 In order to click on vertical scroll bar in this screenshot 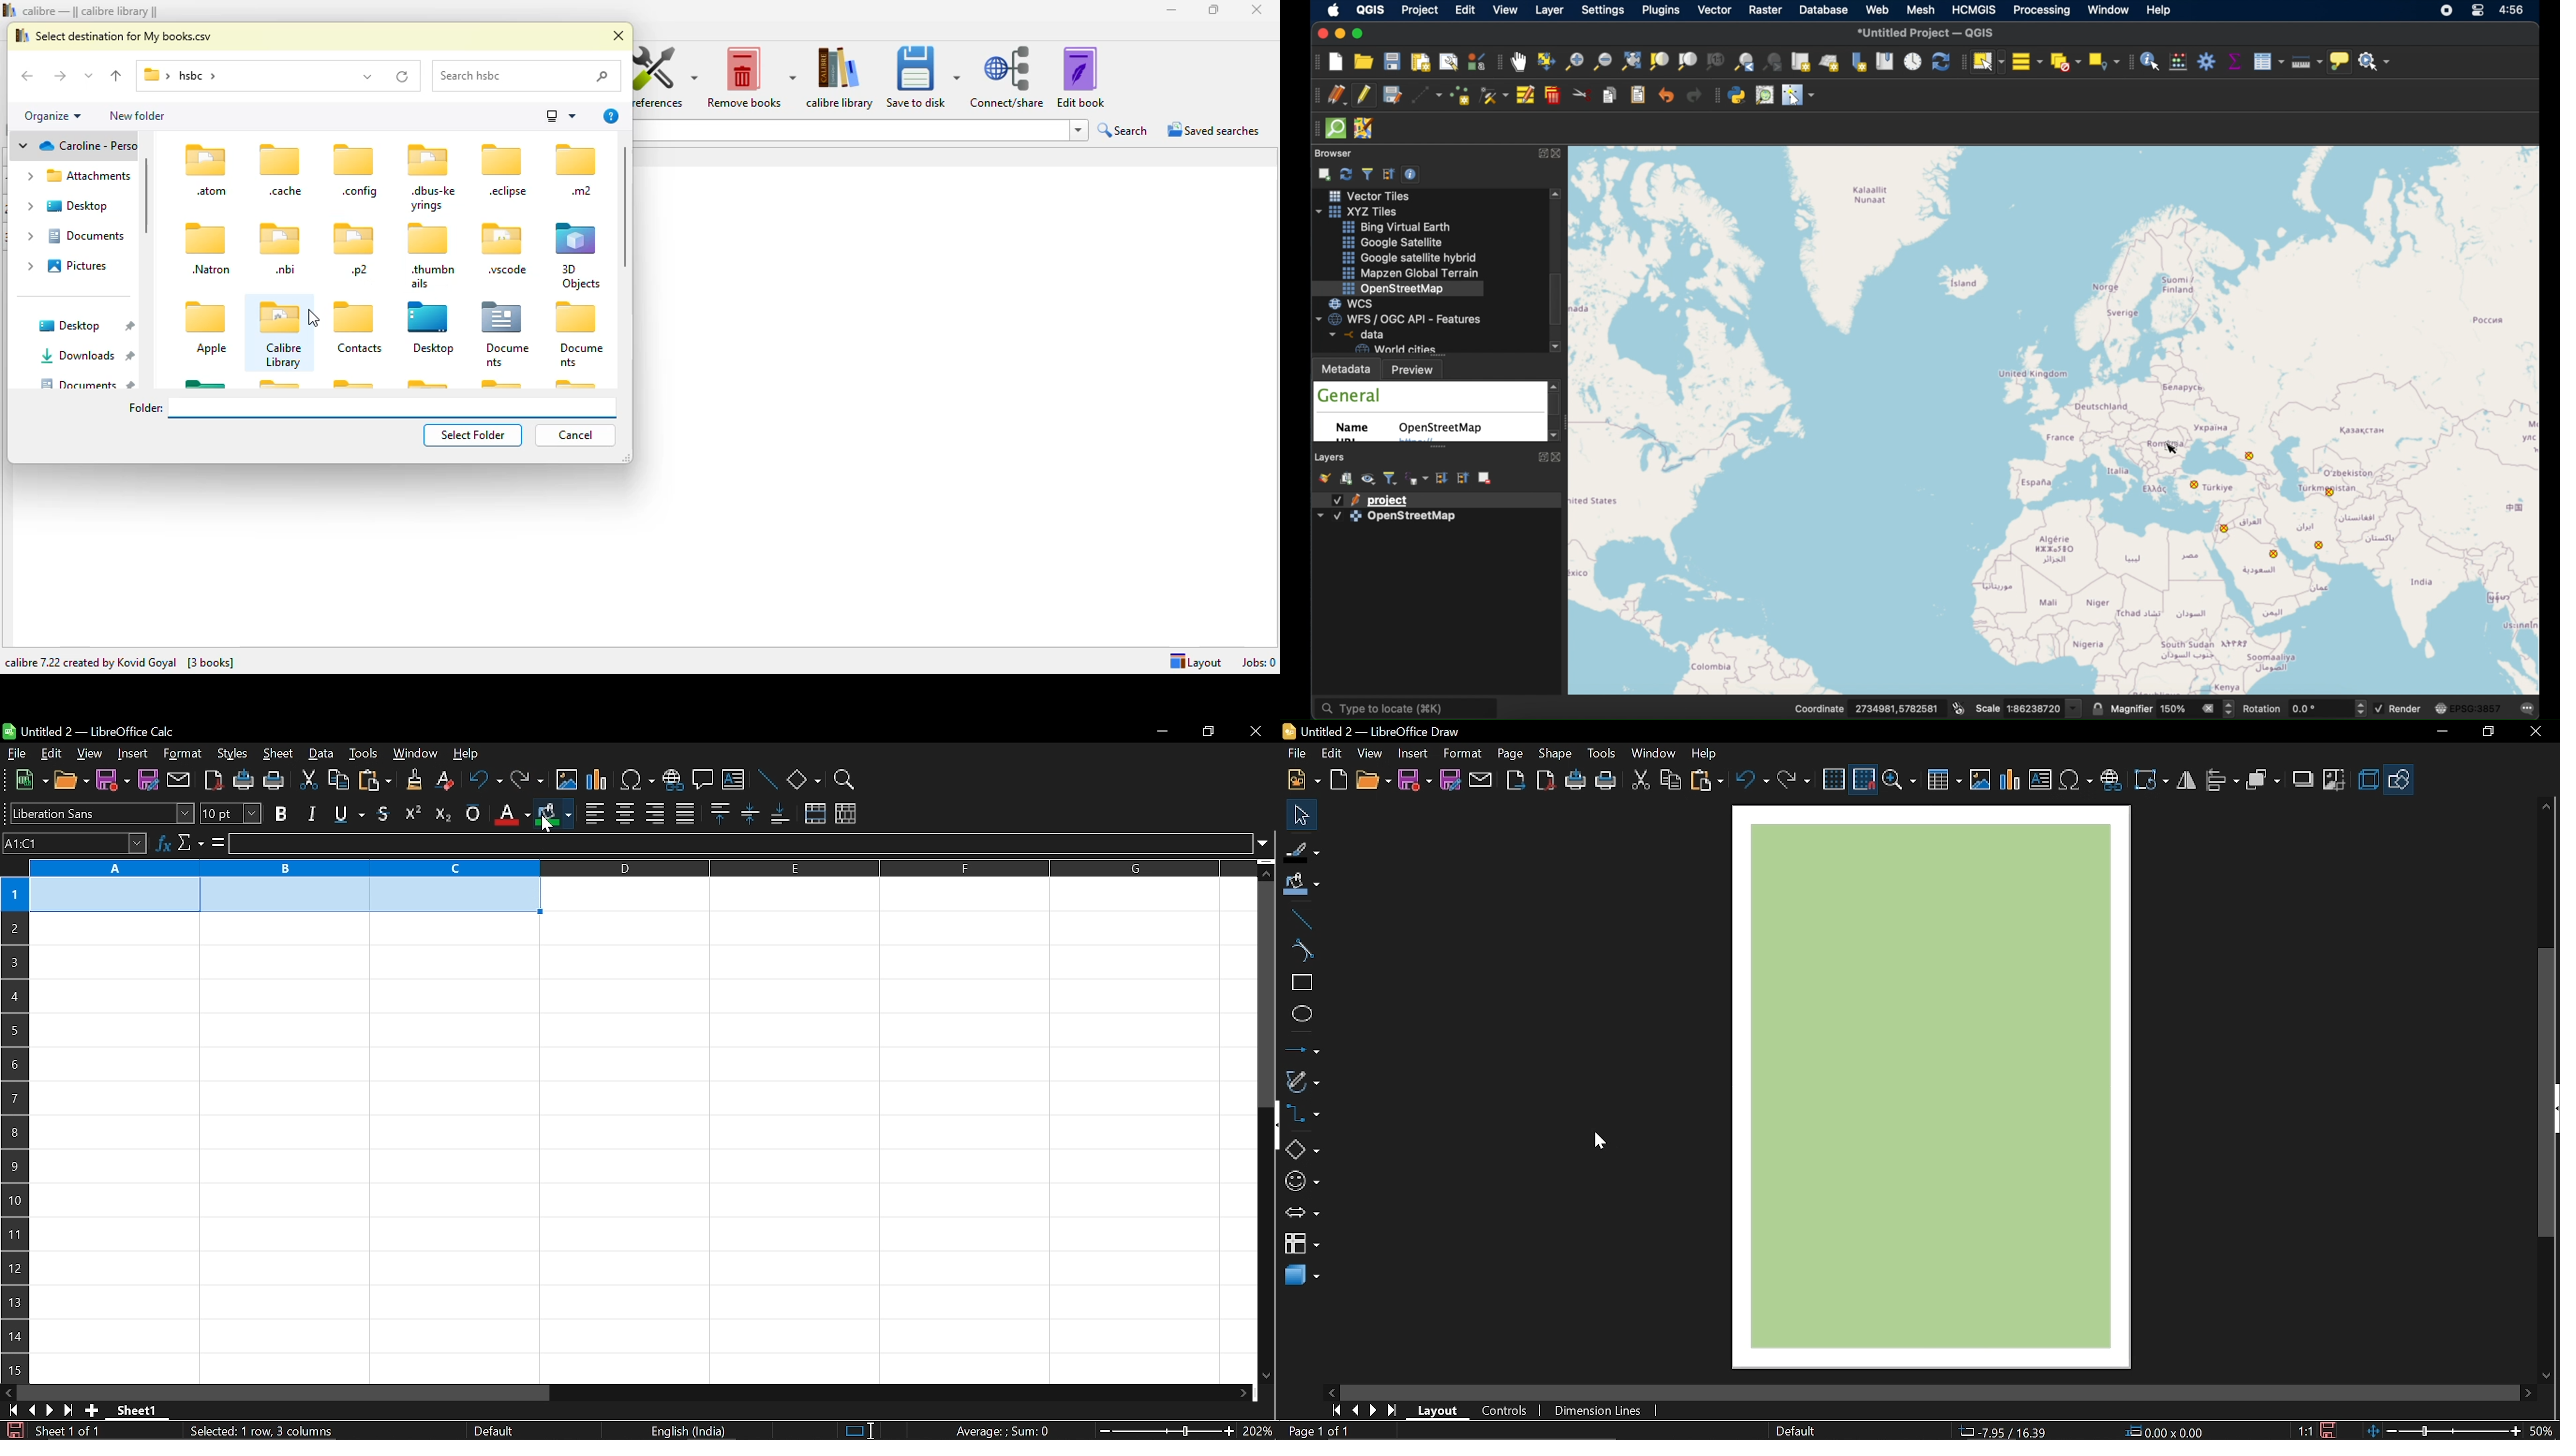, I will do `click(625, 205)`.